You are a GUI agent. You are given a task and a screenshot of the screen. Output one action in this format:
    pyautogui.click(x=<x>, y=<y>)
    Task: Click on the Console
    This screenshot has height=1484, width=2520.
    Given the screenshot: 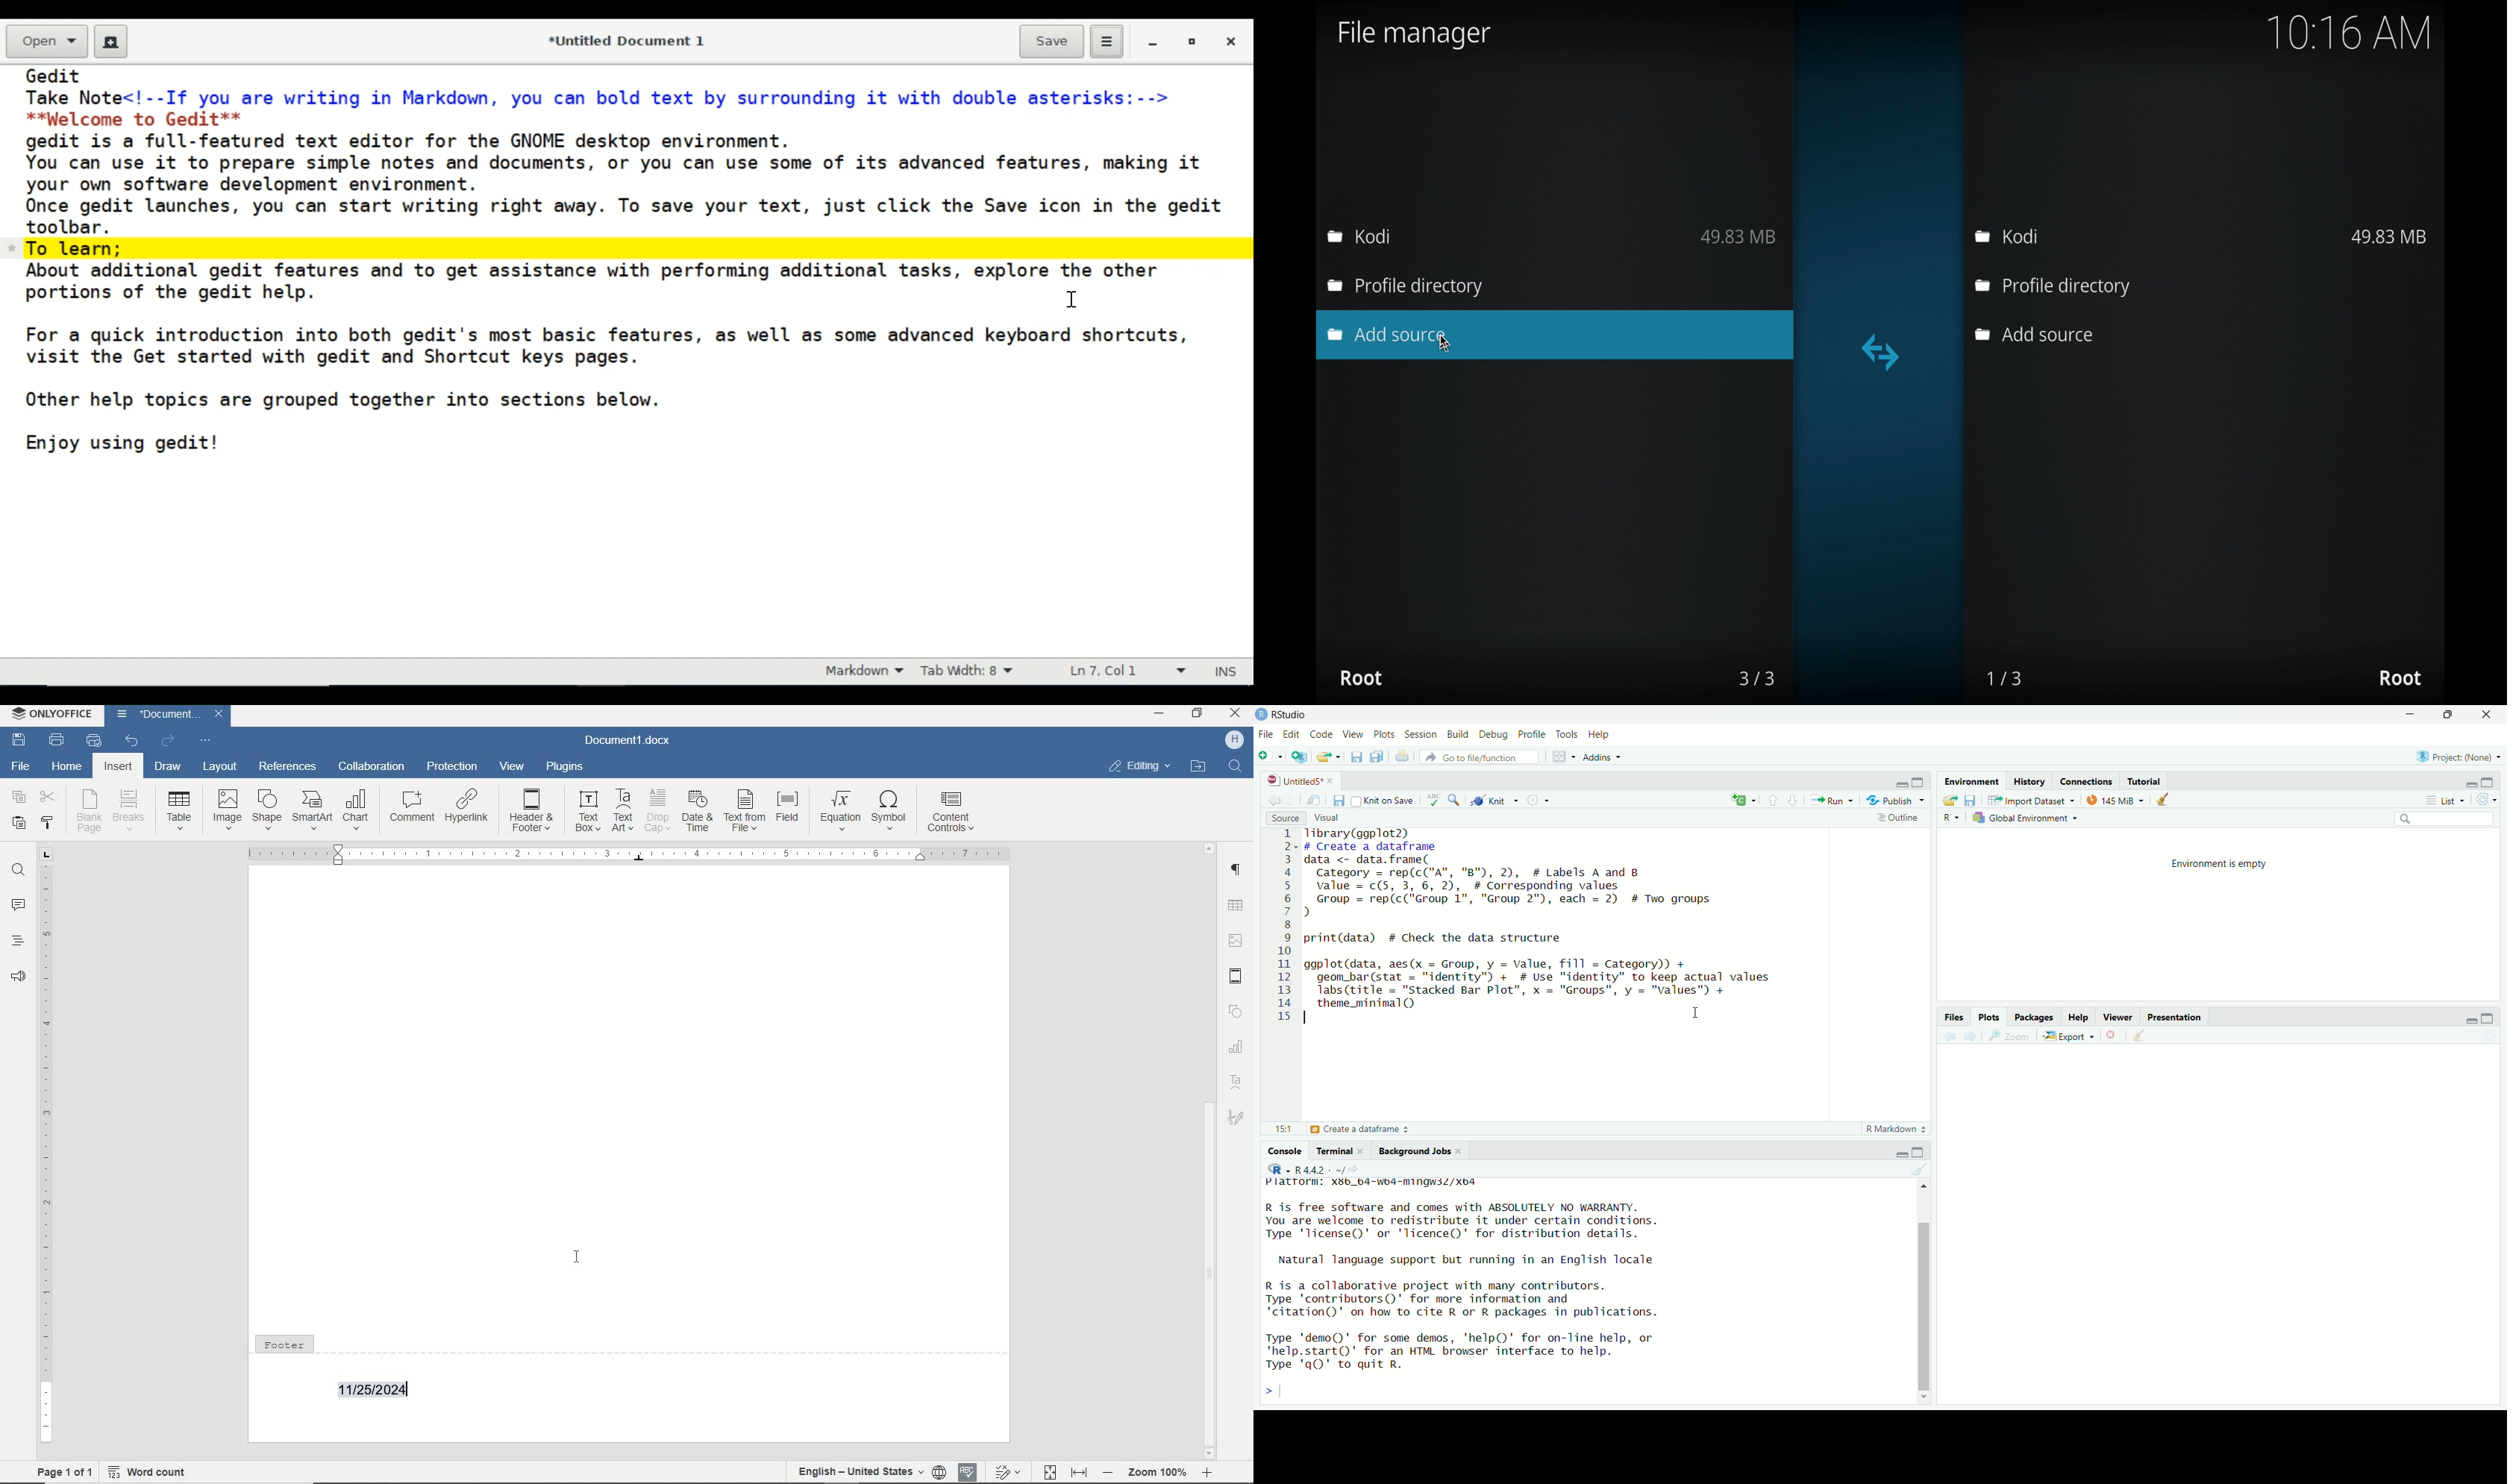 What is the action you would take?
    pyautogui.click(x=1285, y=1149)
    